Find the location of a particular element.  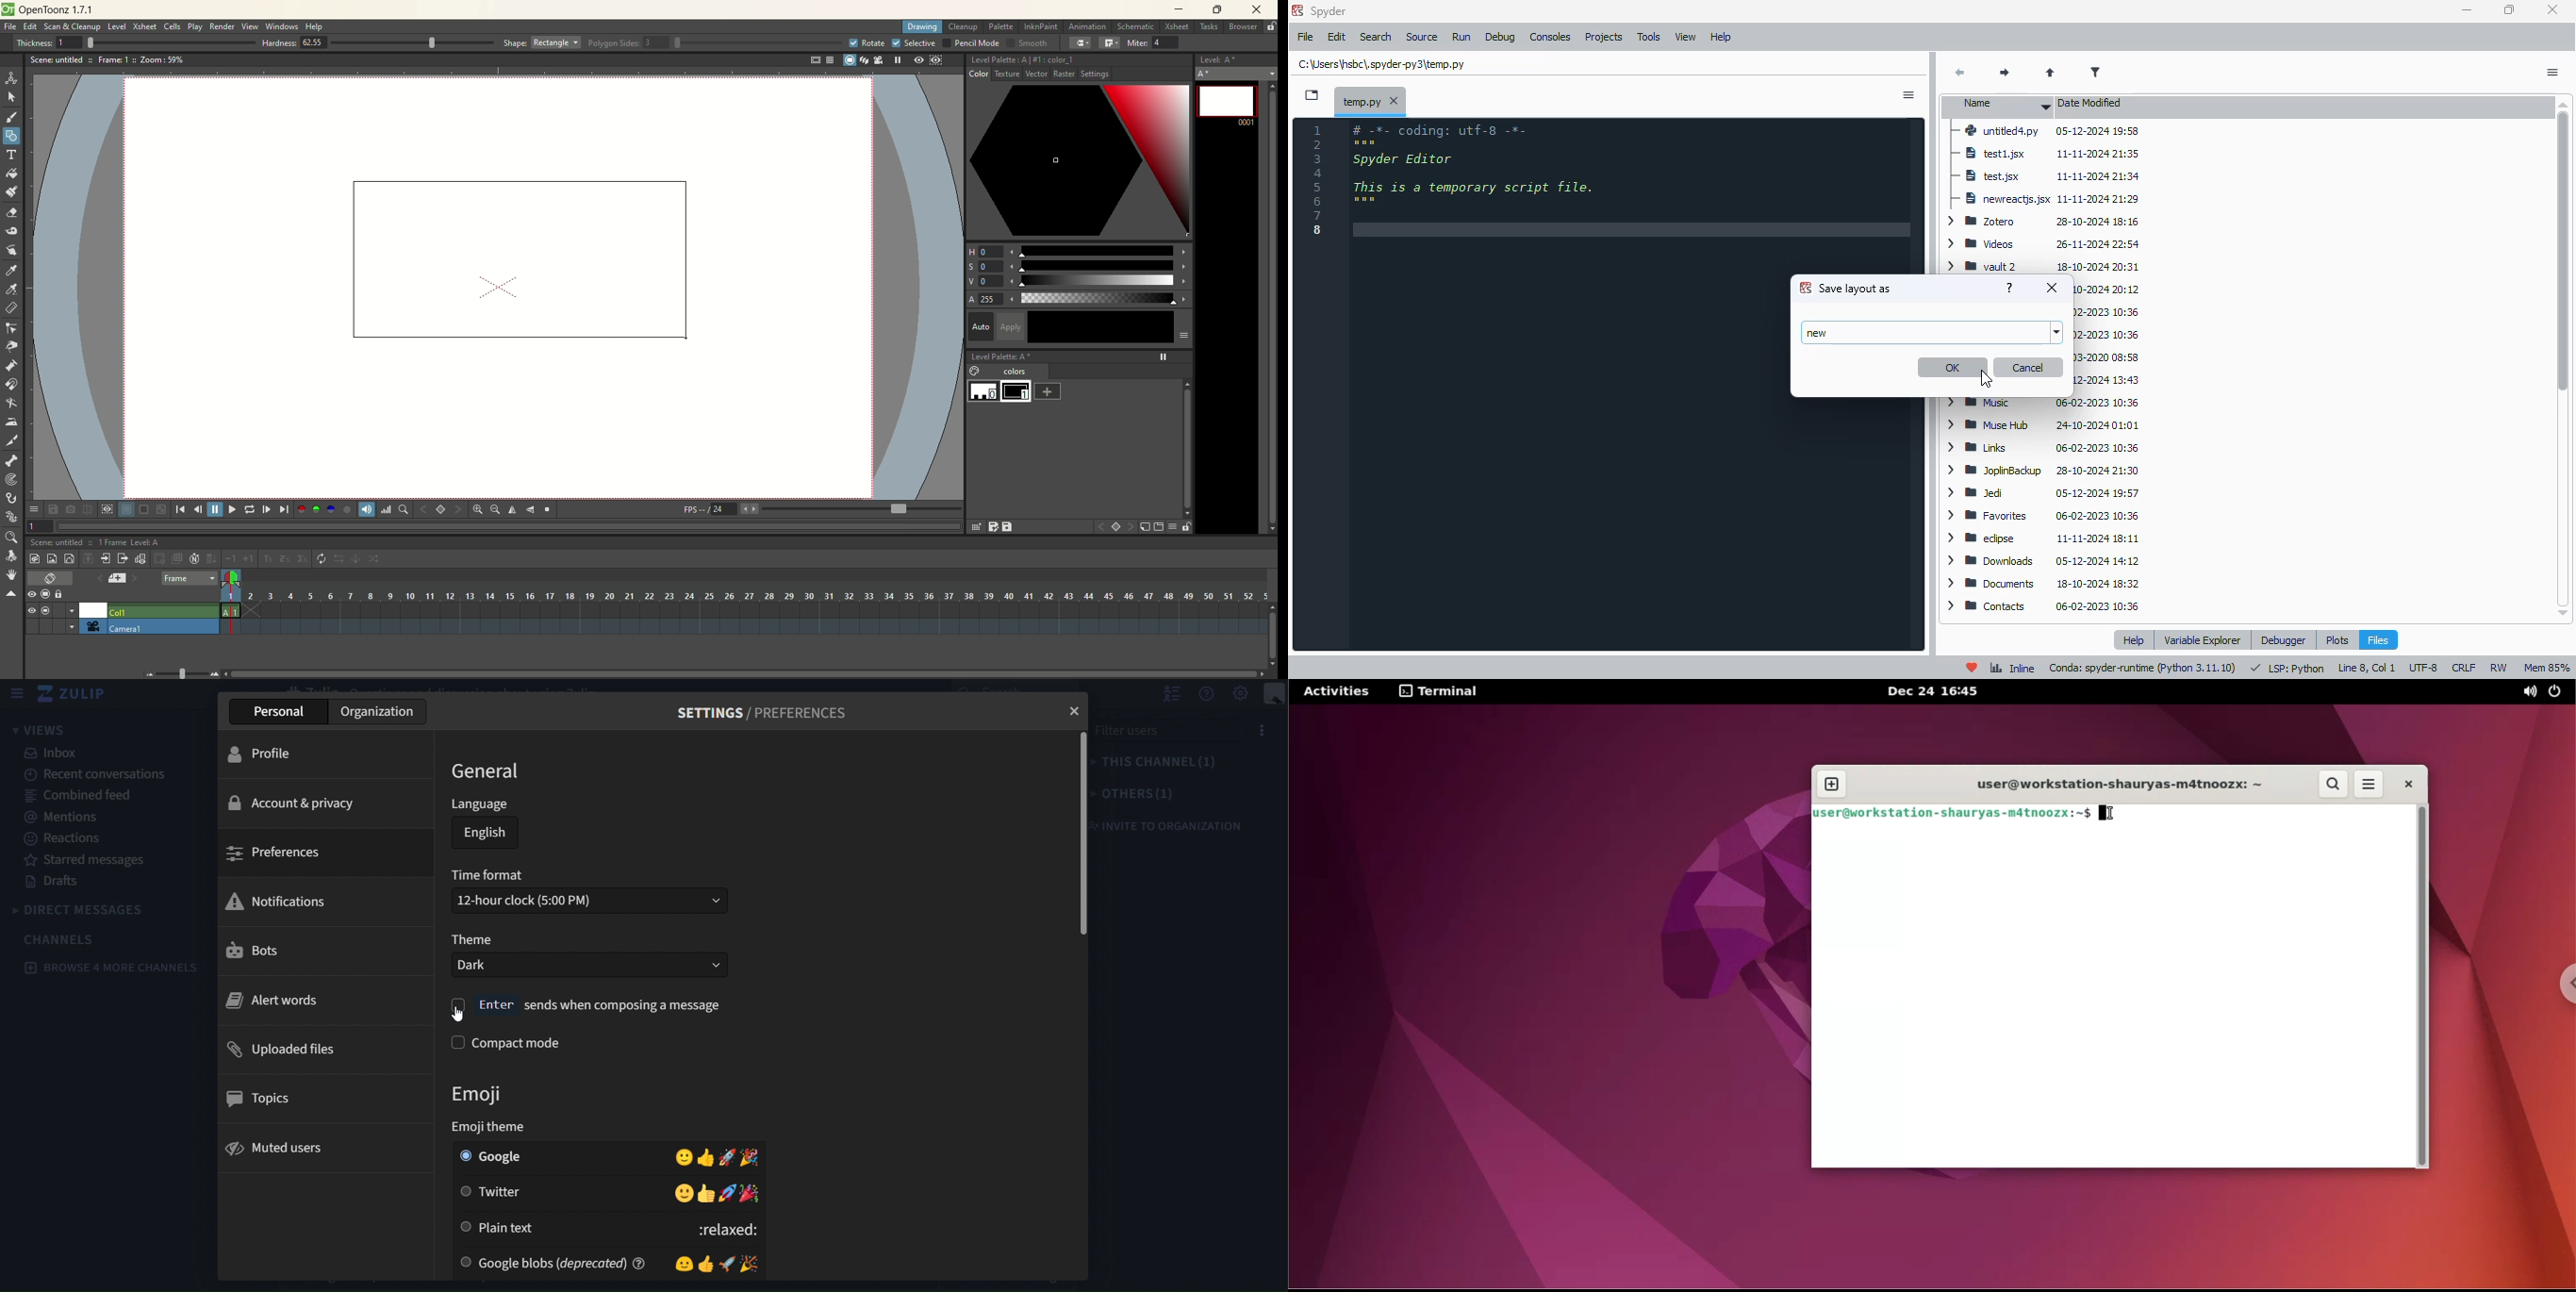

new toonz raster level is located at coordinates (34, 559).